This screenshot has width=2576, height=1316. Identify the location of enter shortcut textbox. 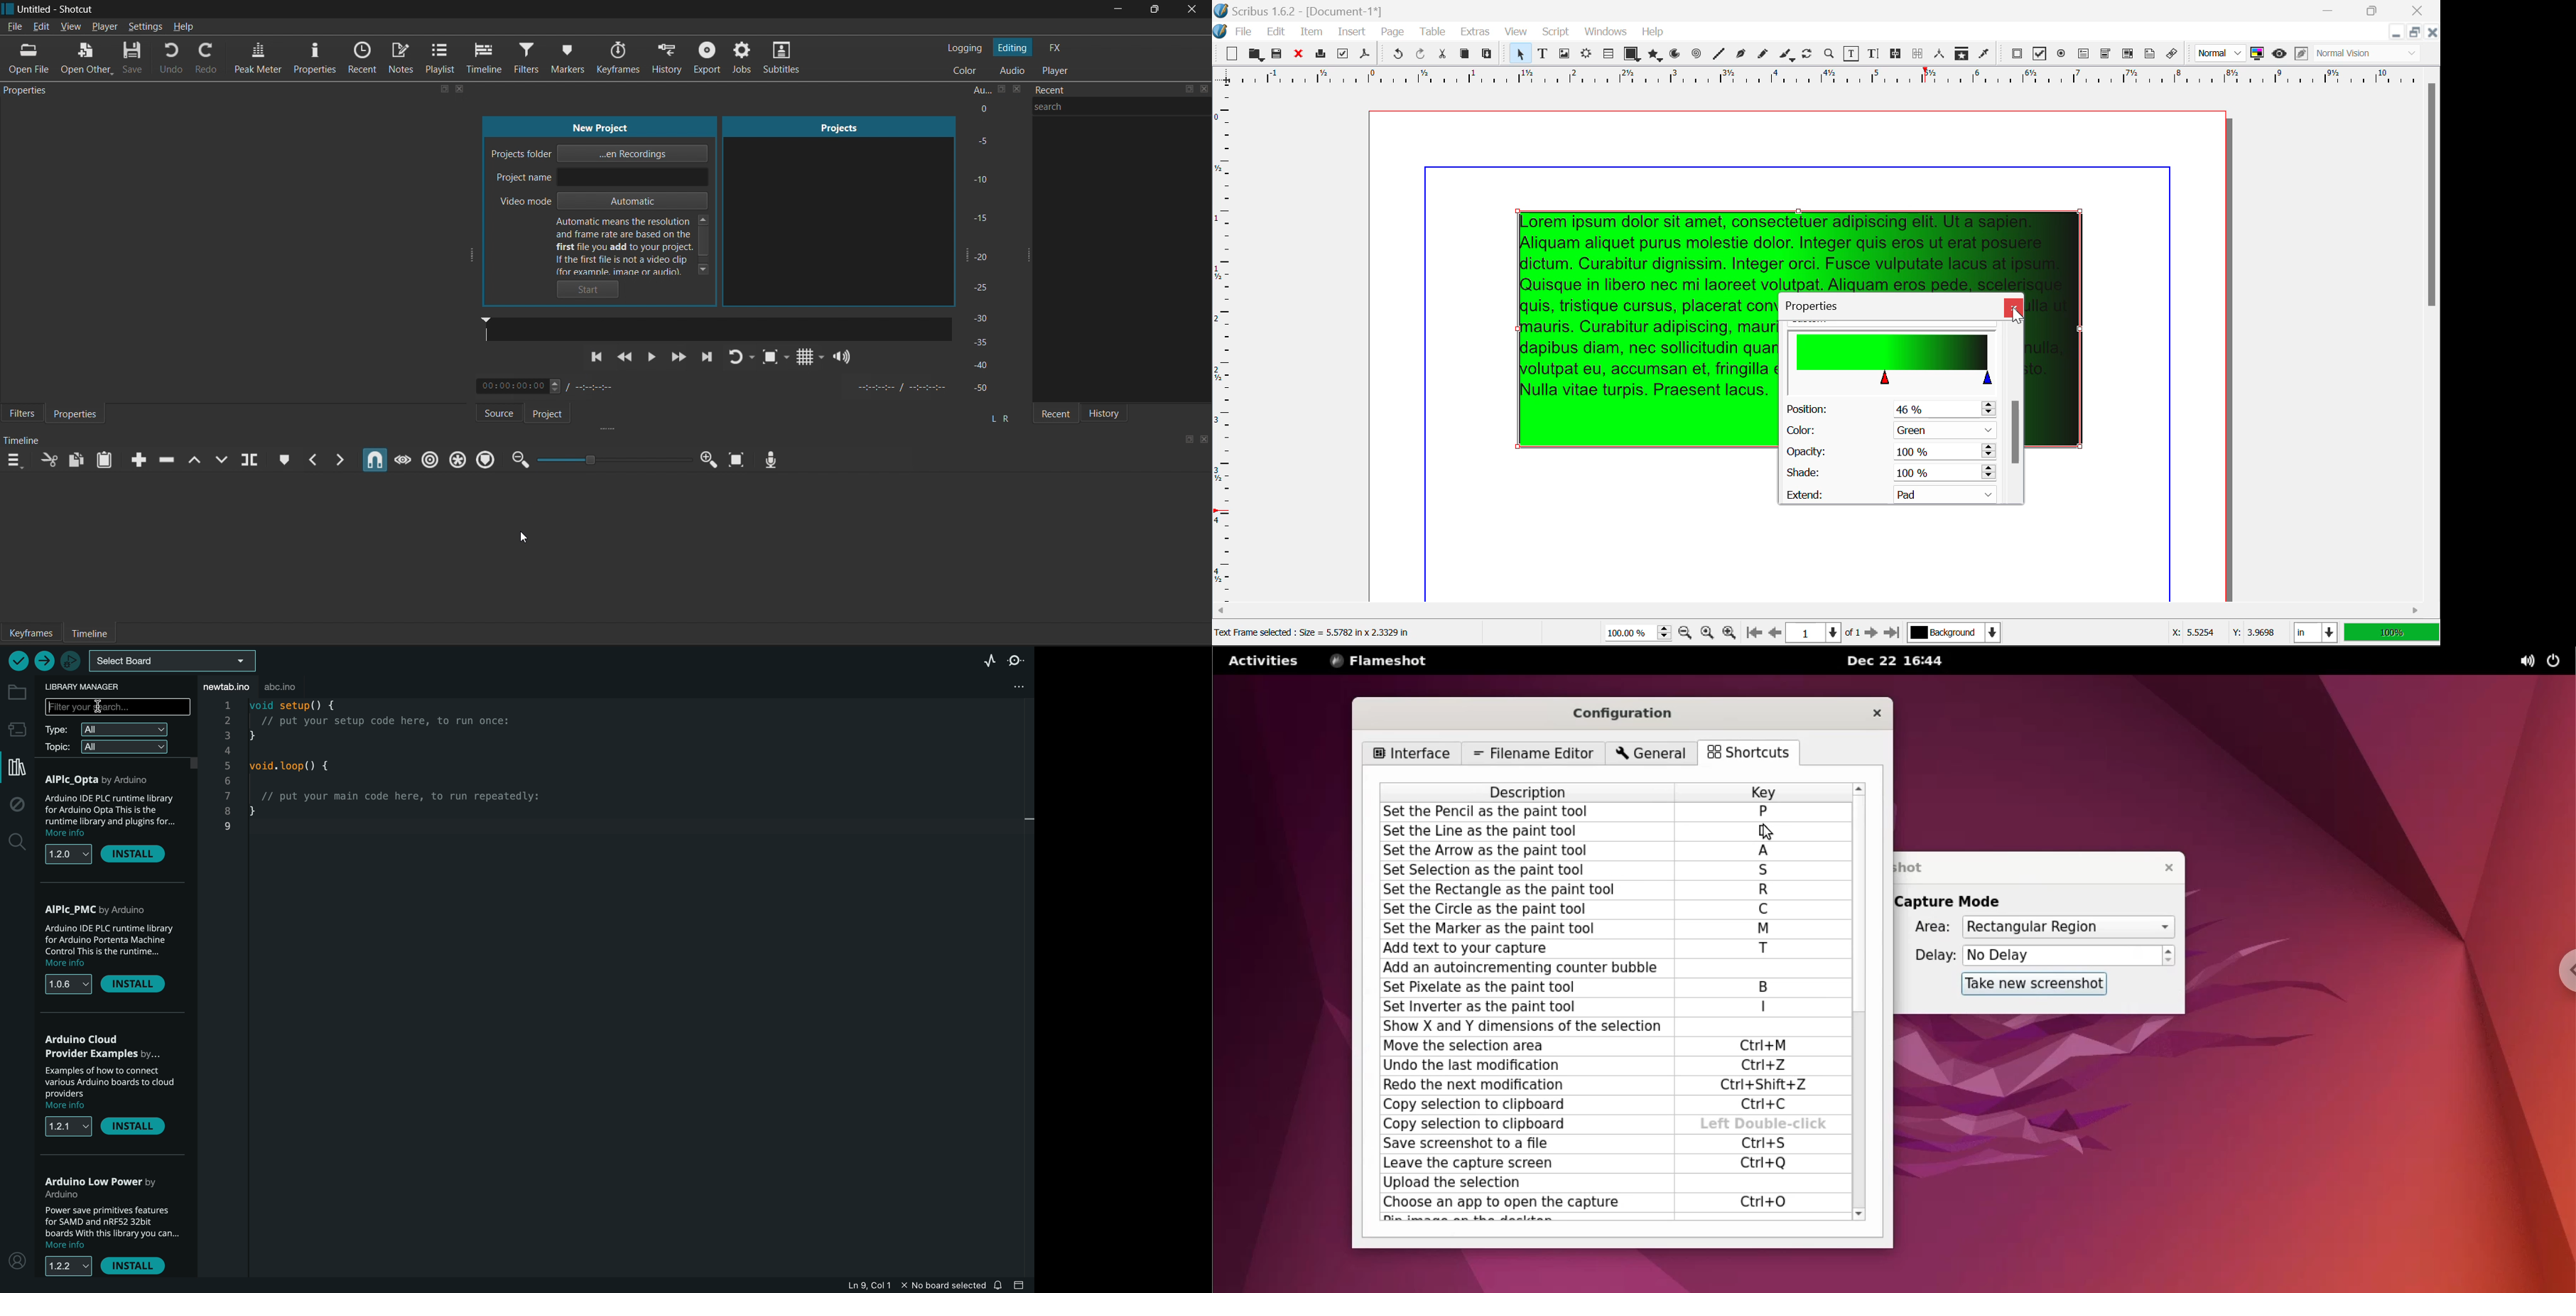
(1760, 968).